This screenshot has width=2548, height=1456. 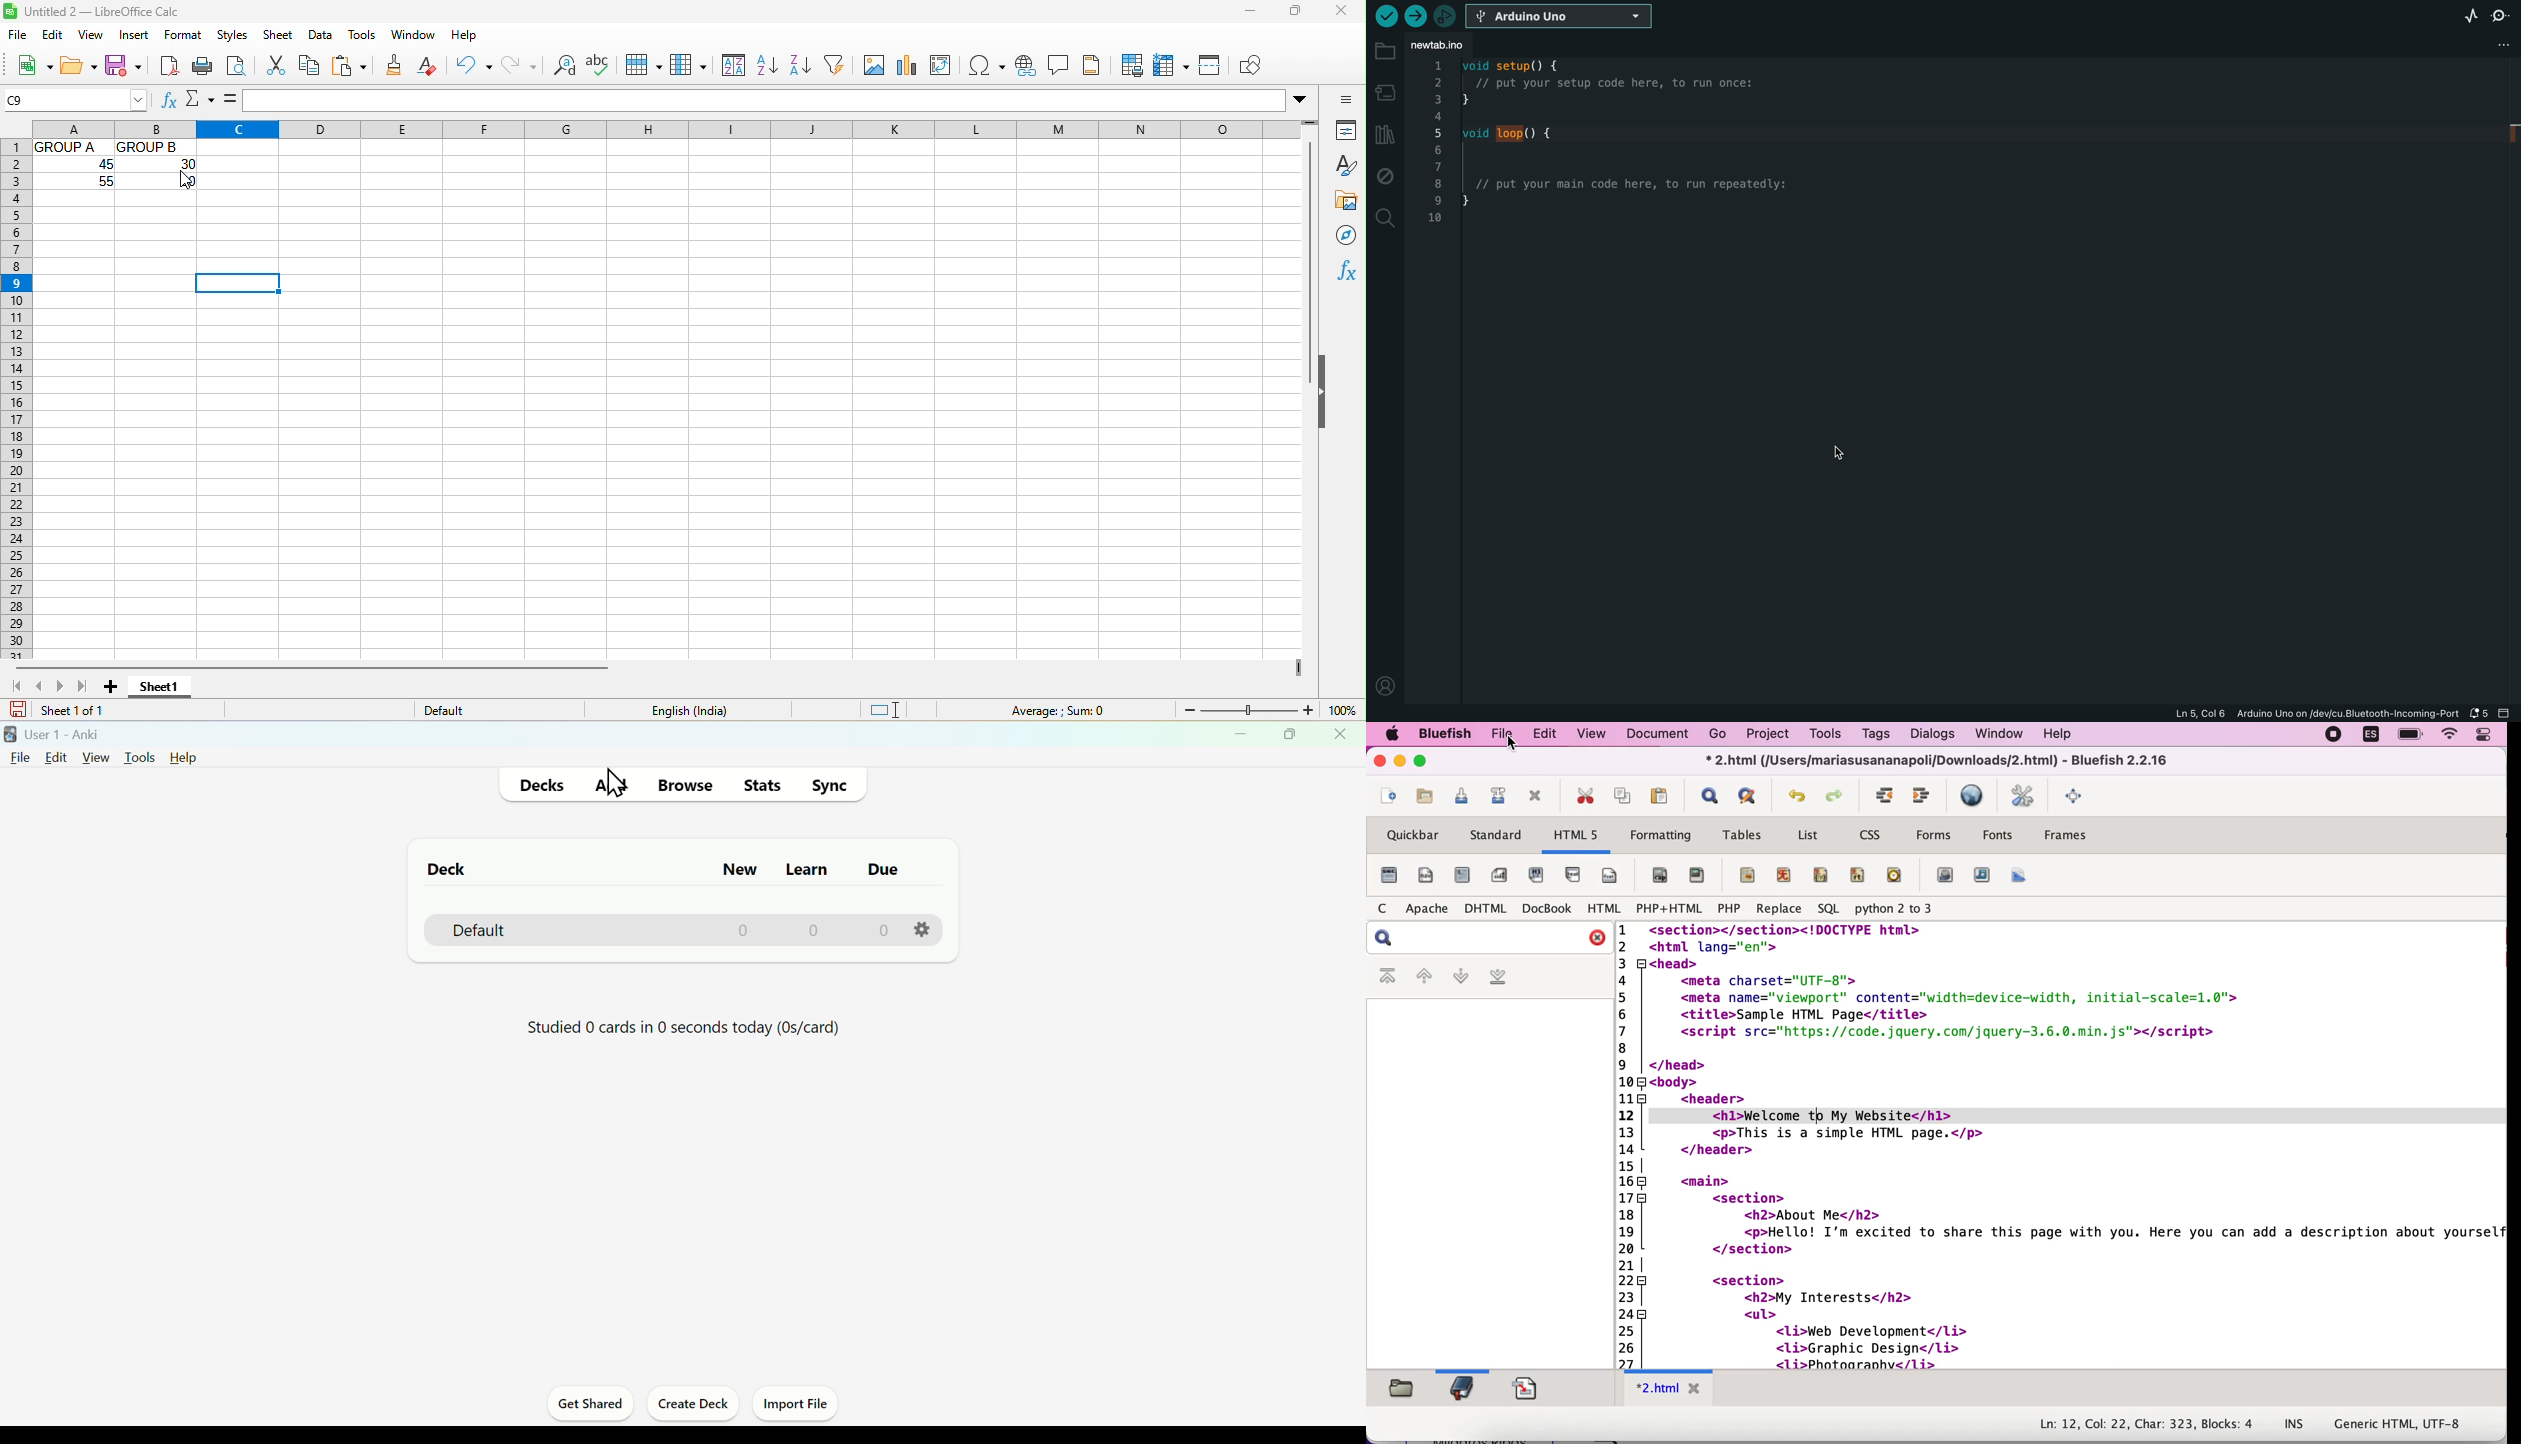 I want to click on Untitled 2-- LibreOffice Calc, so click(x=126, y=12).